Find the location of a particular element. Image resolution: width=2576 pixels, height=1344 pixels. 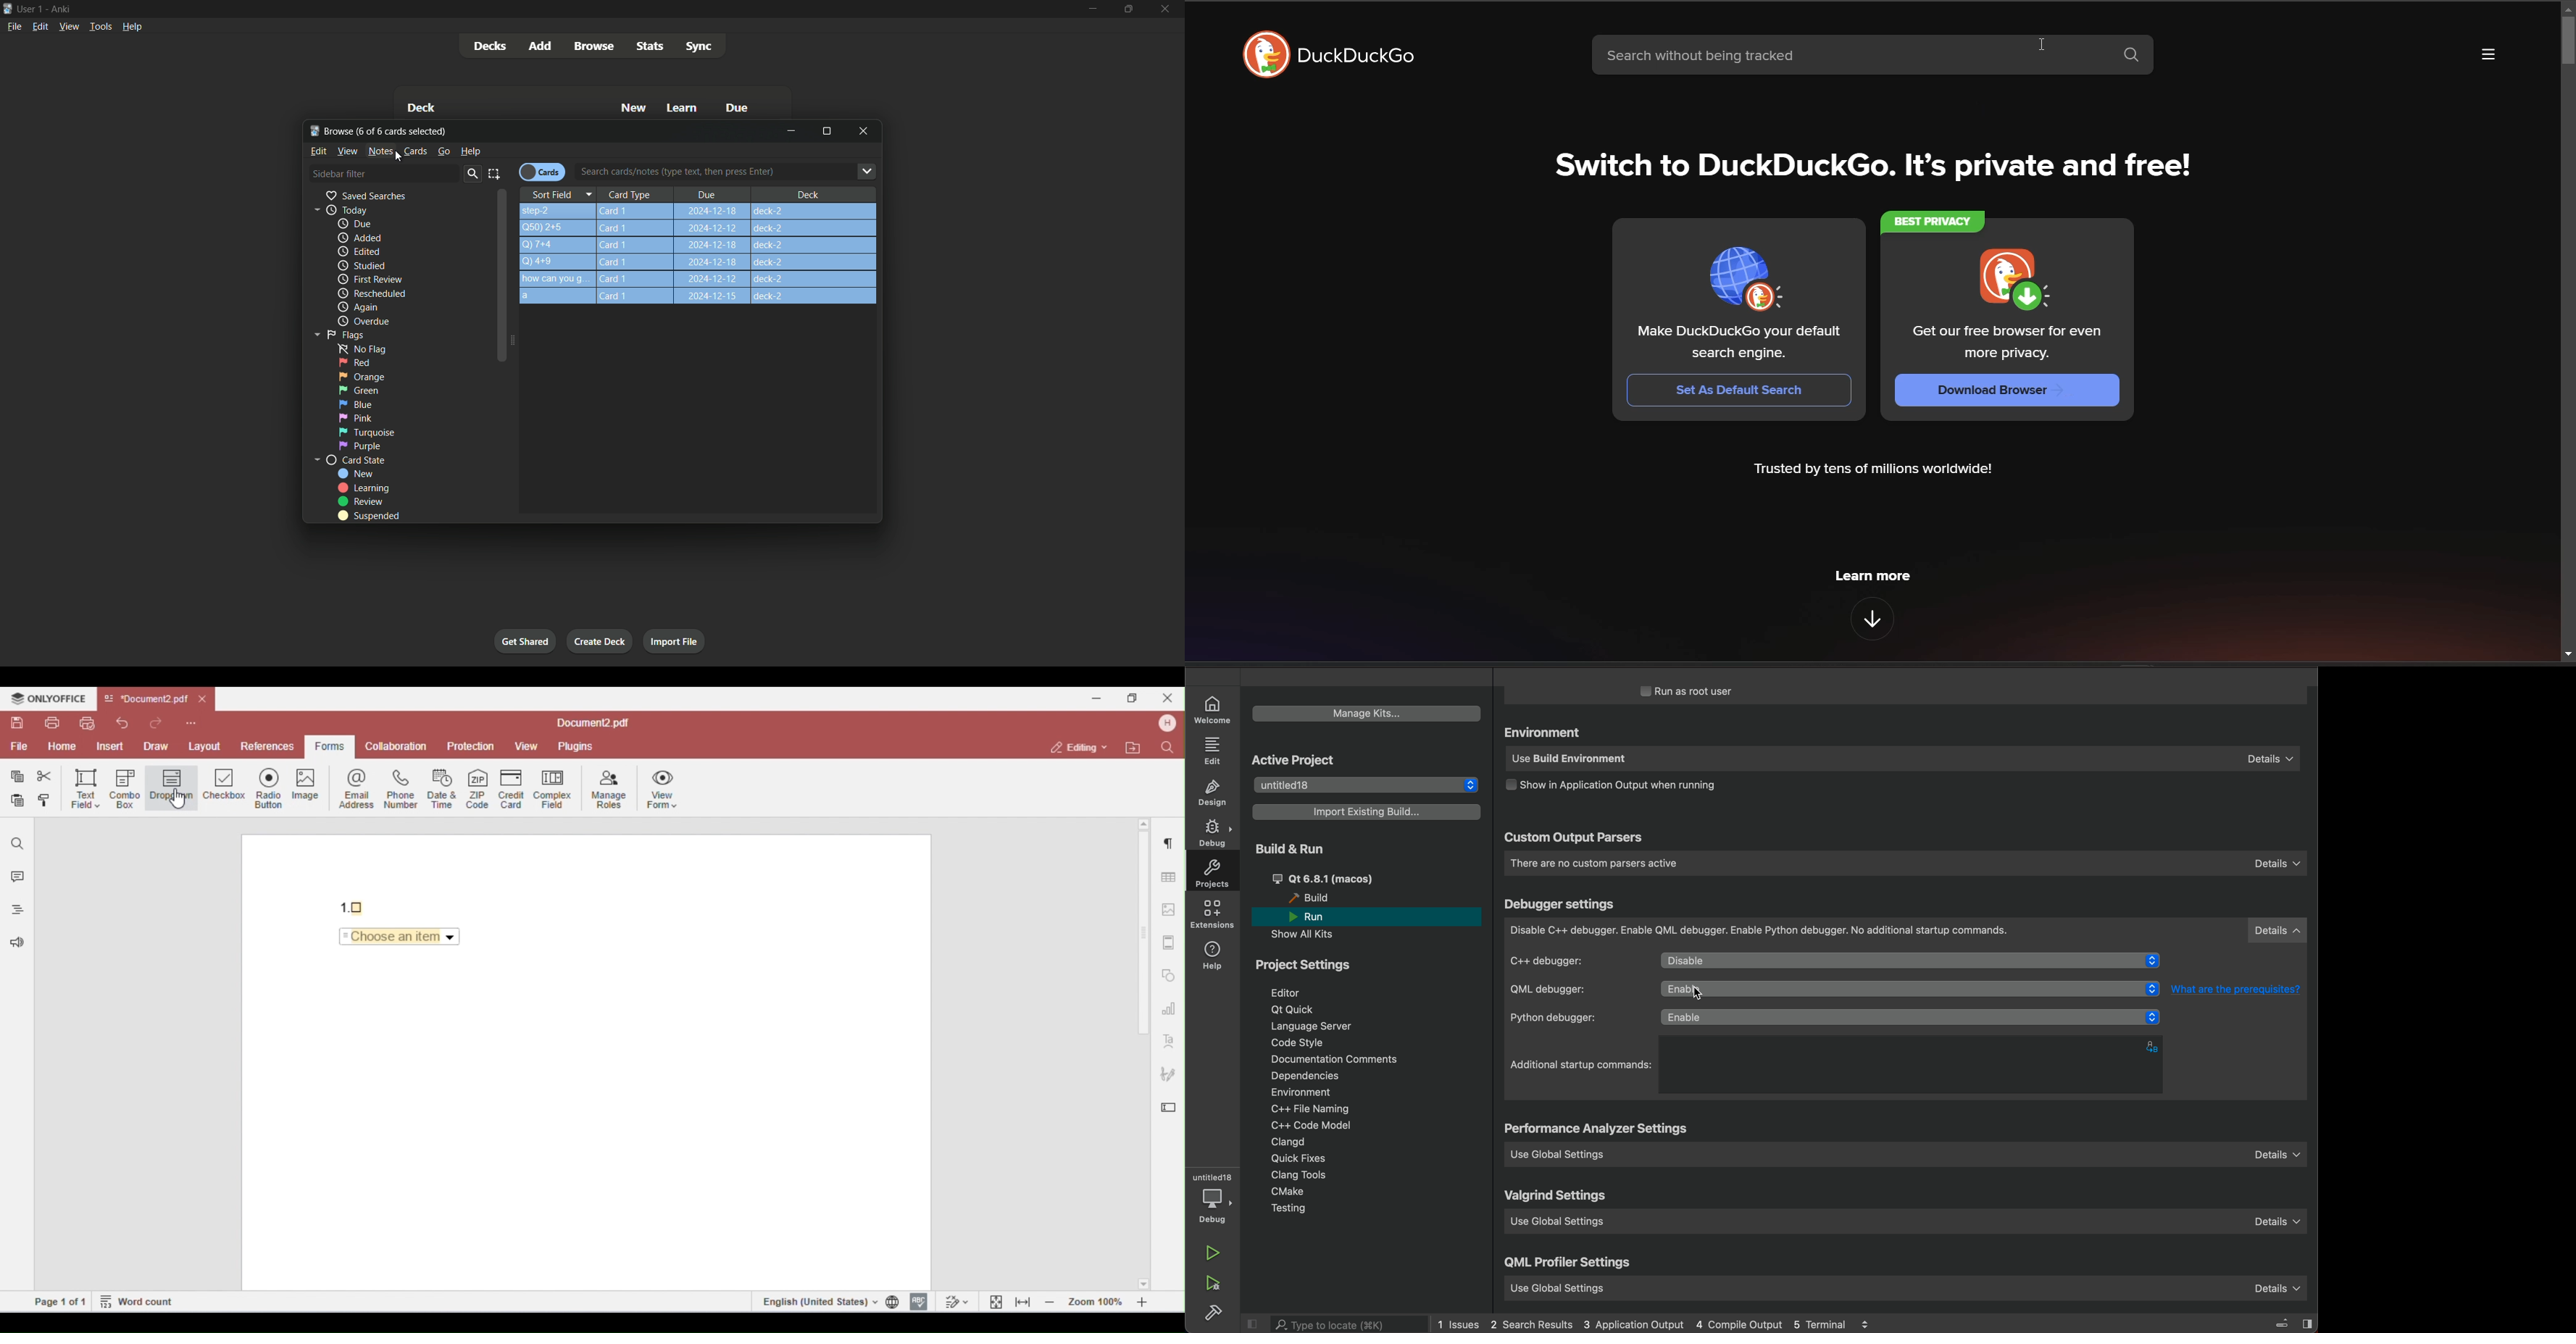

red is located at coordinates (354, 363).